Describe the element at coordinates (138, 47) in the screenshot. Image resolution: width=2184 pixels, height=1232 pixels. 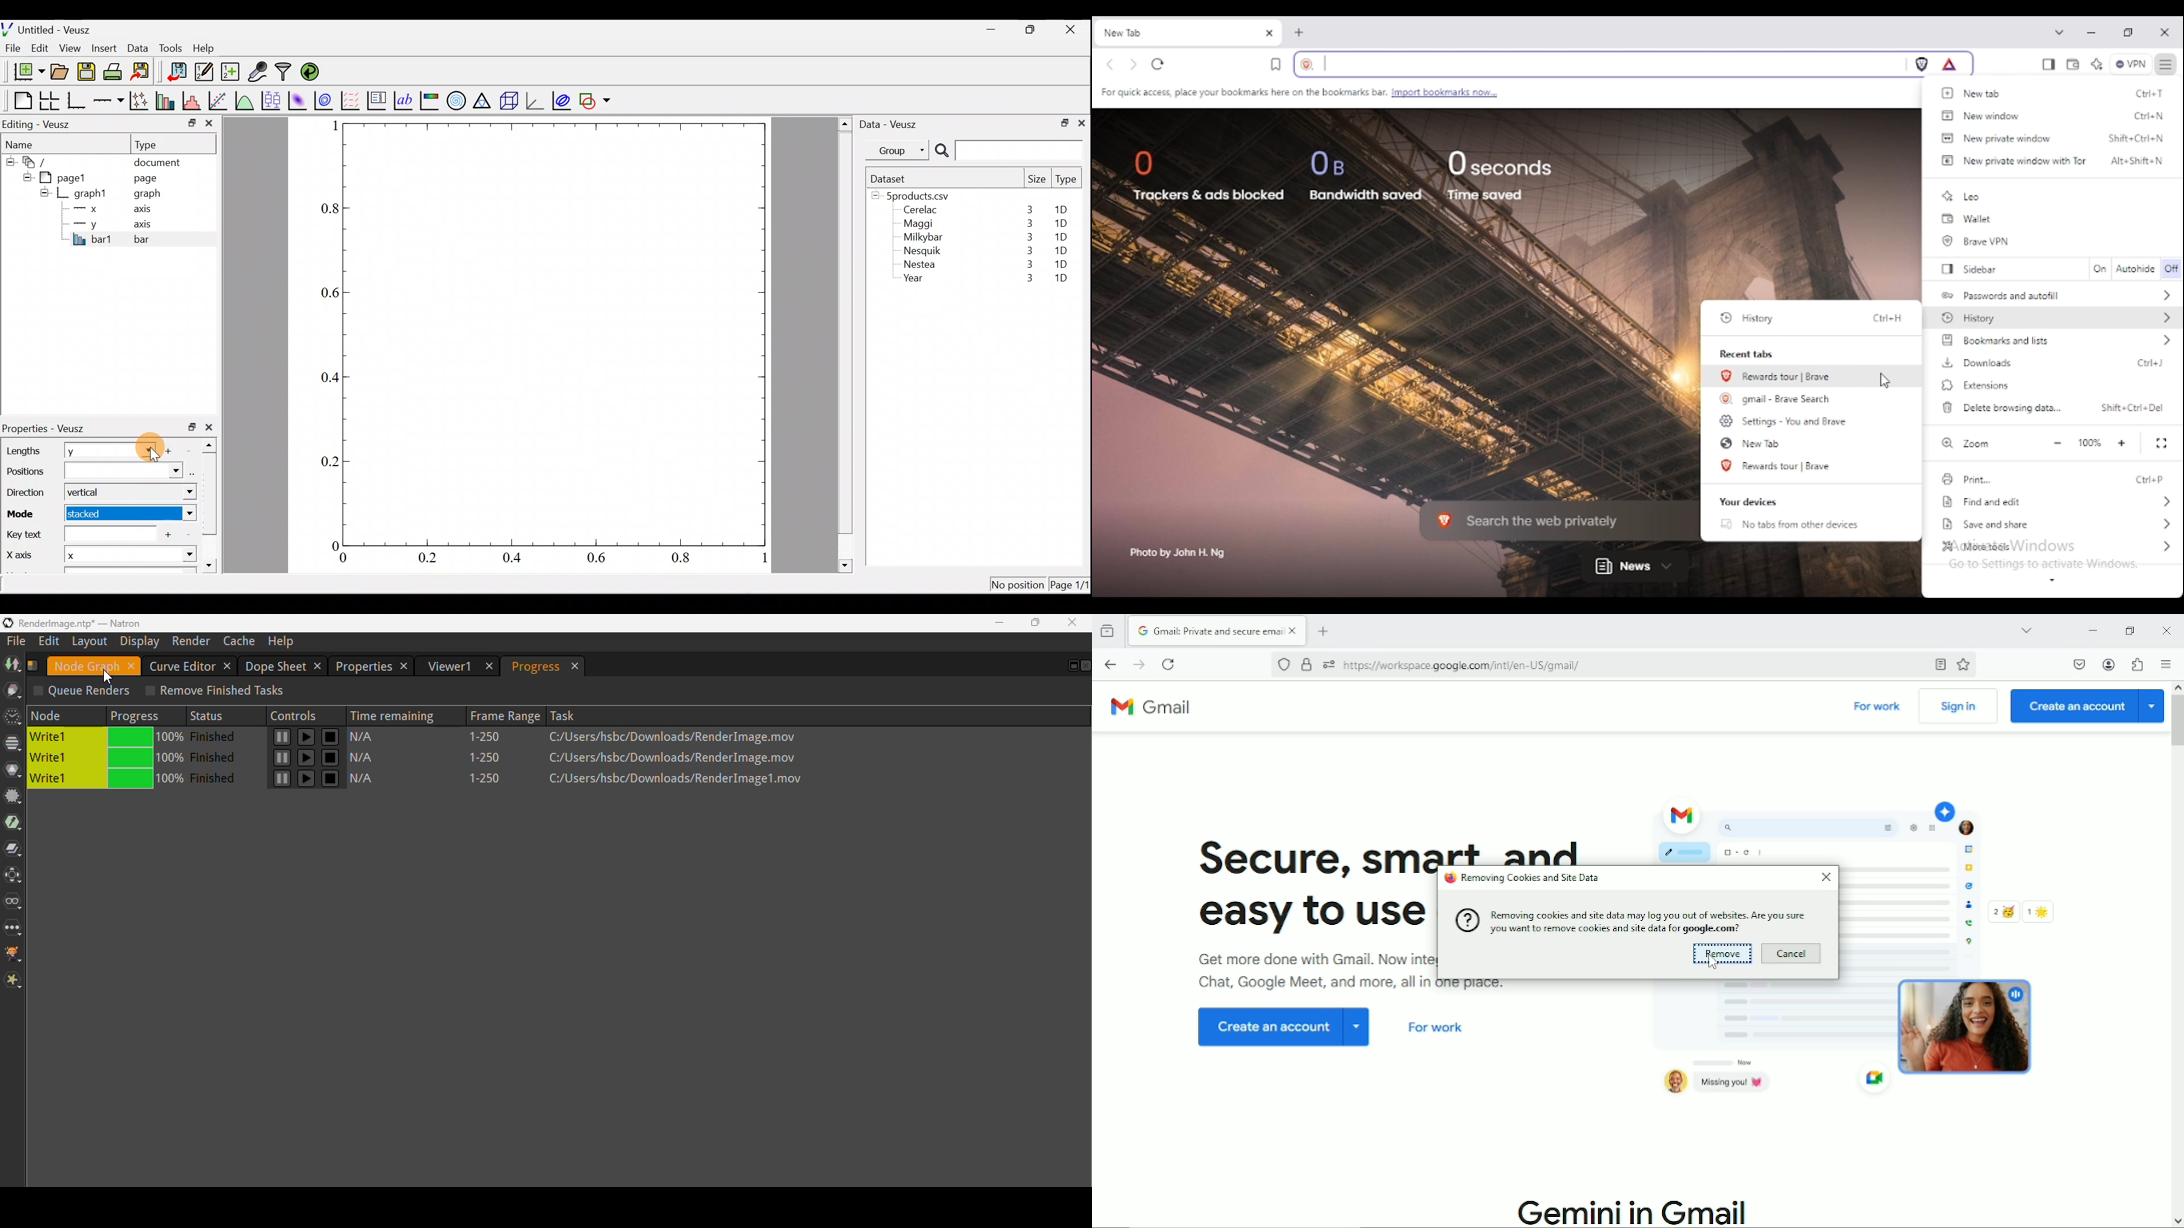
I see `Data` at that location.